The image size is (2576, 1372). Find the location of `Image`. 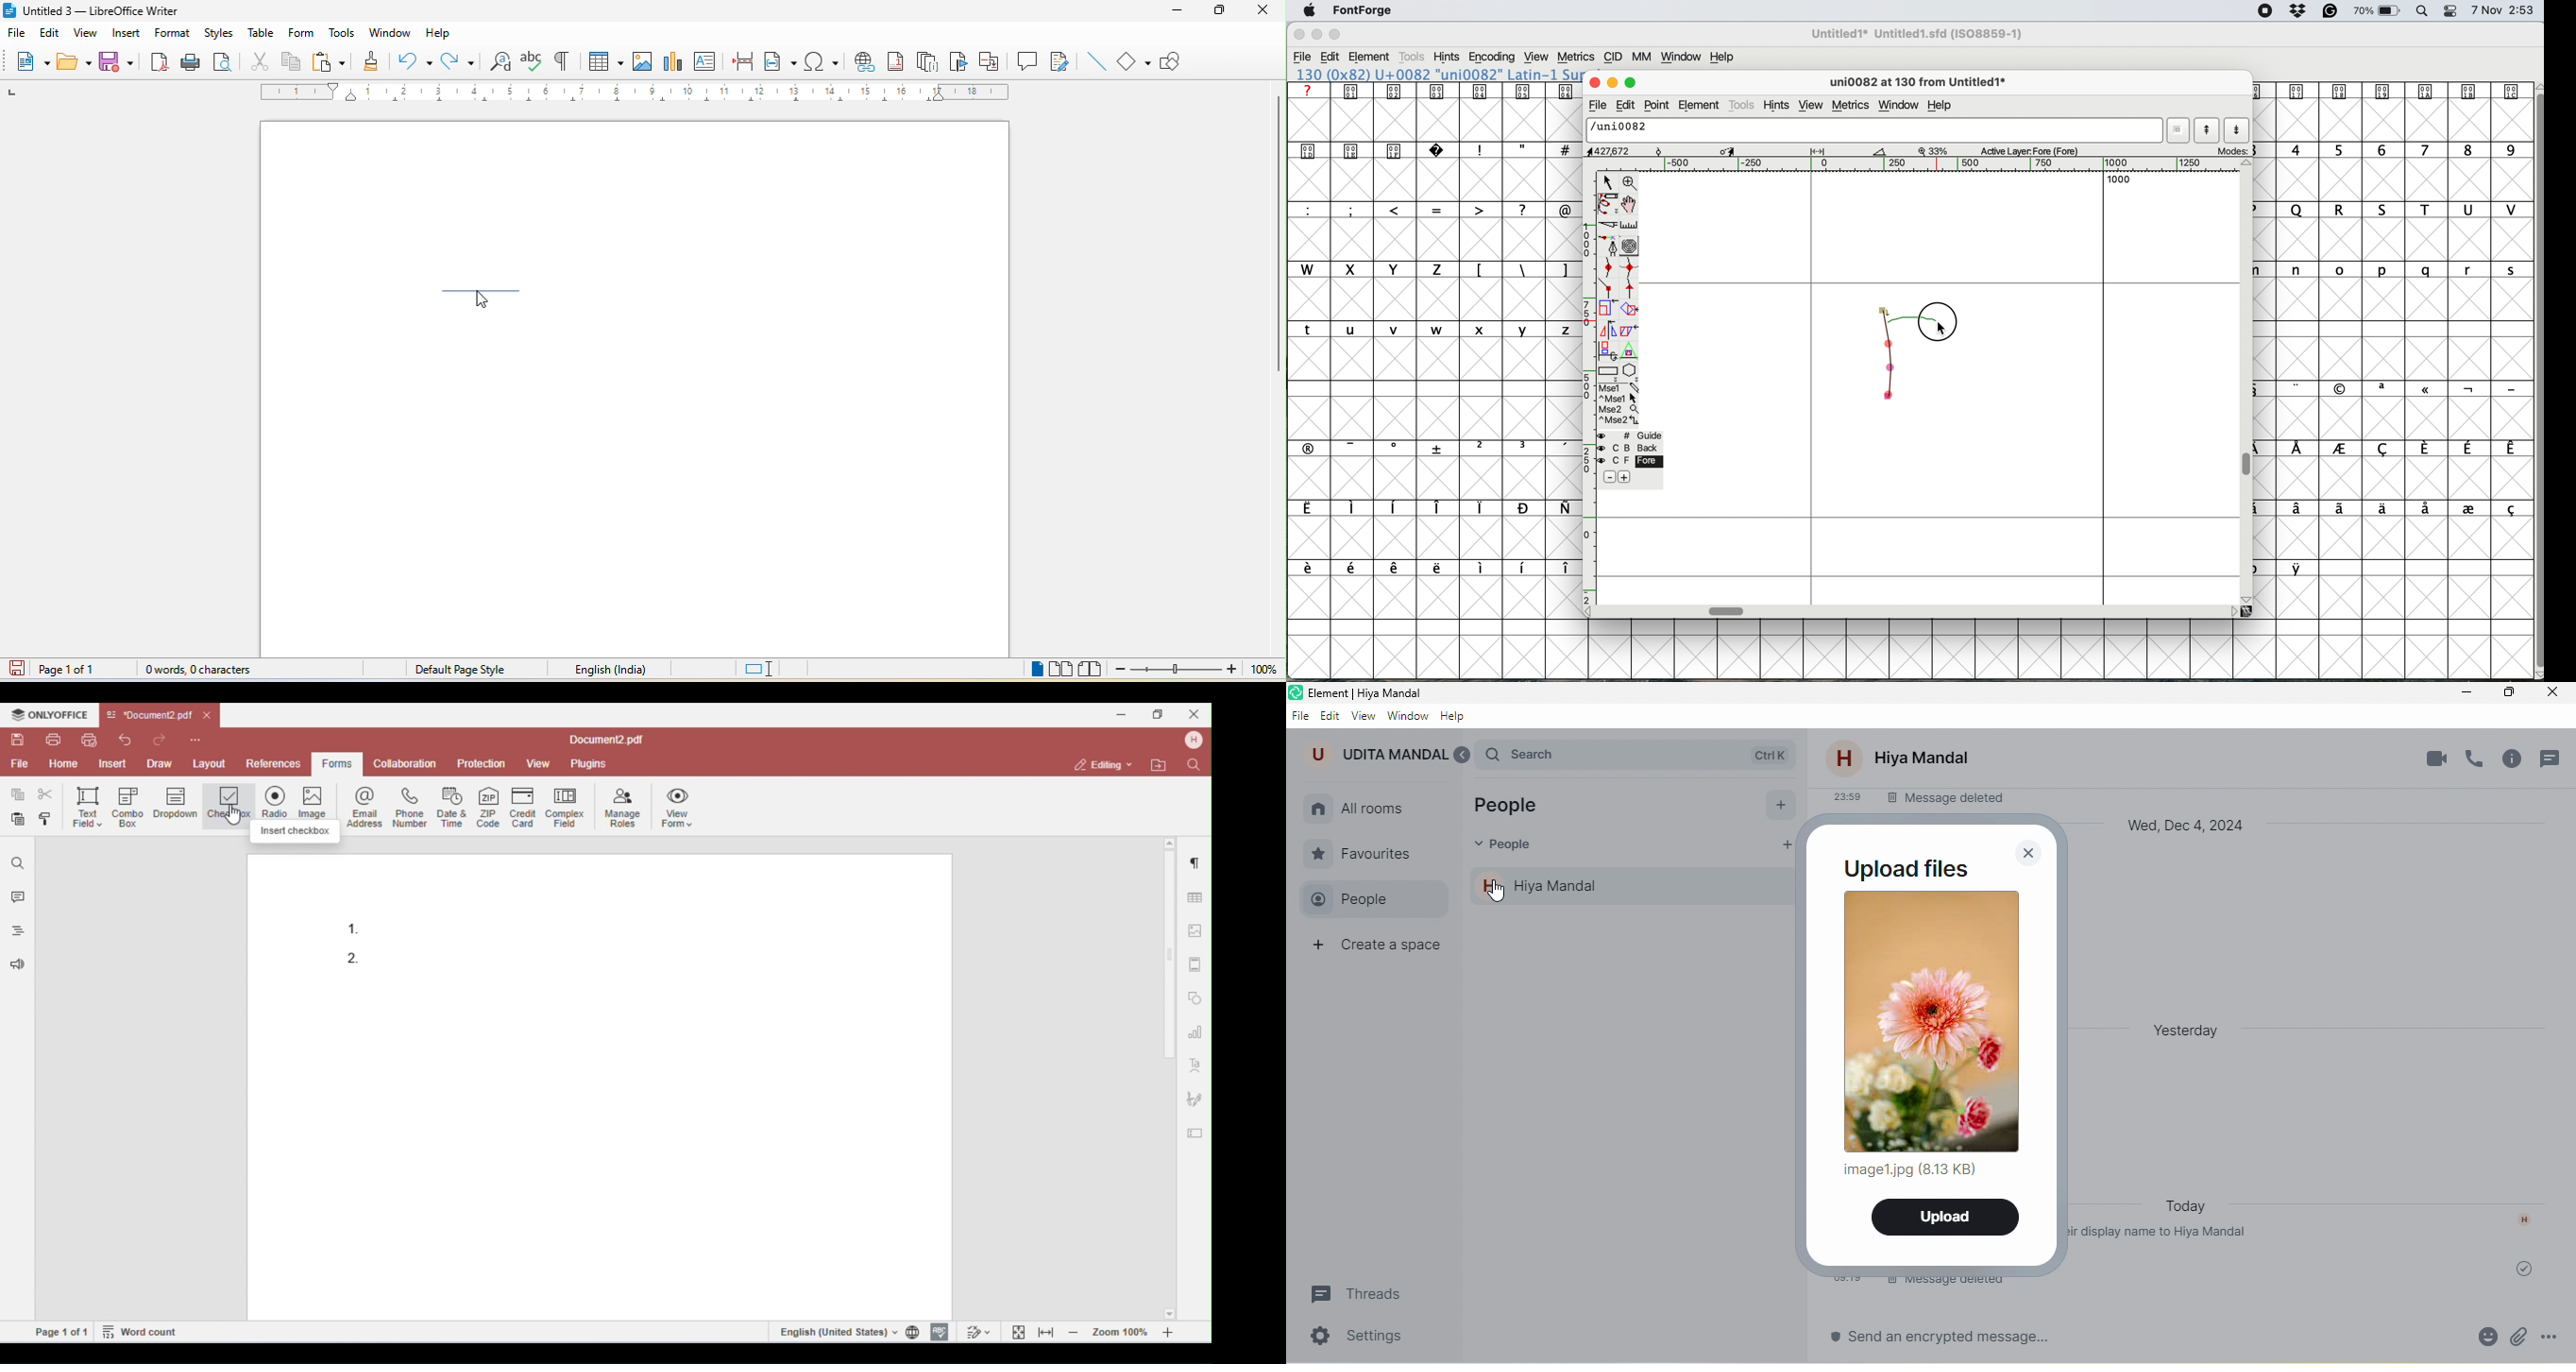

Image is located at coordinates (1934, 1020).